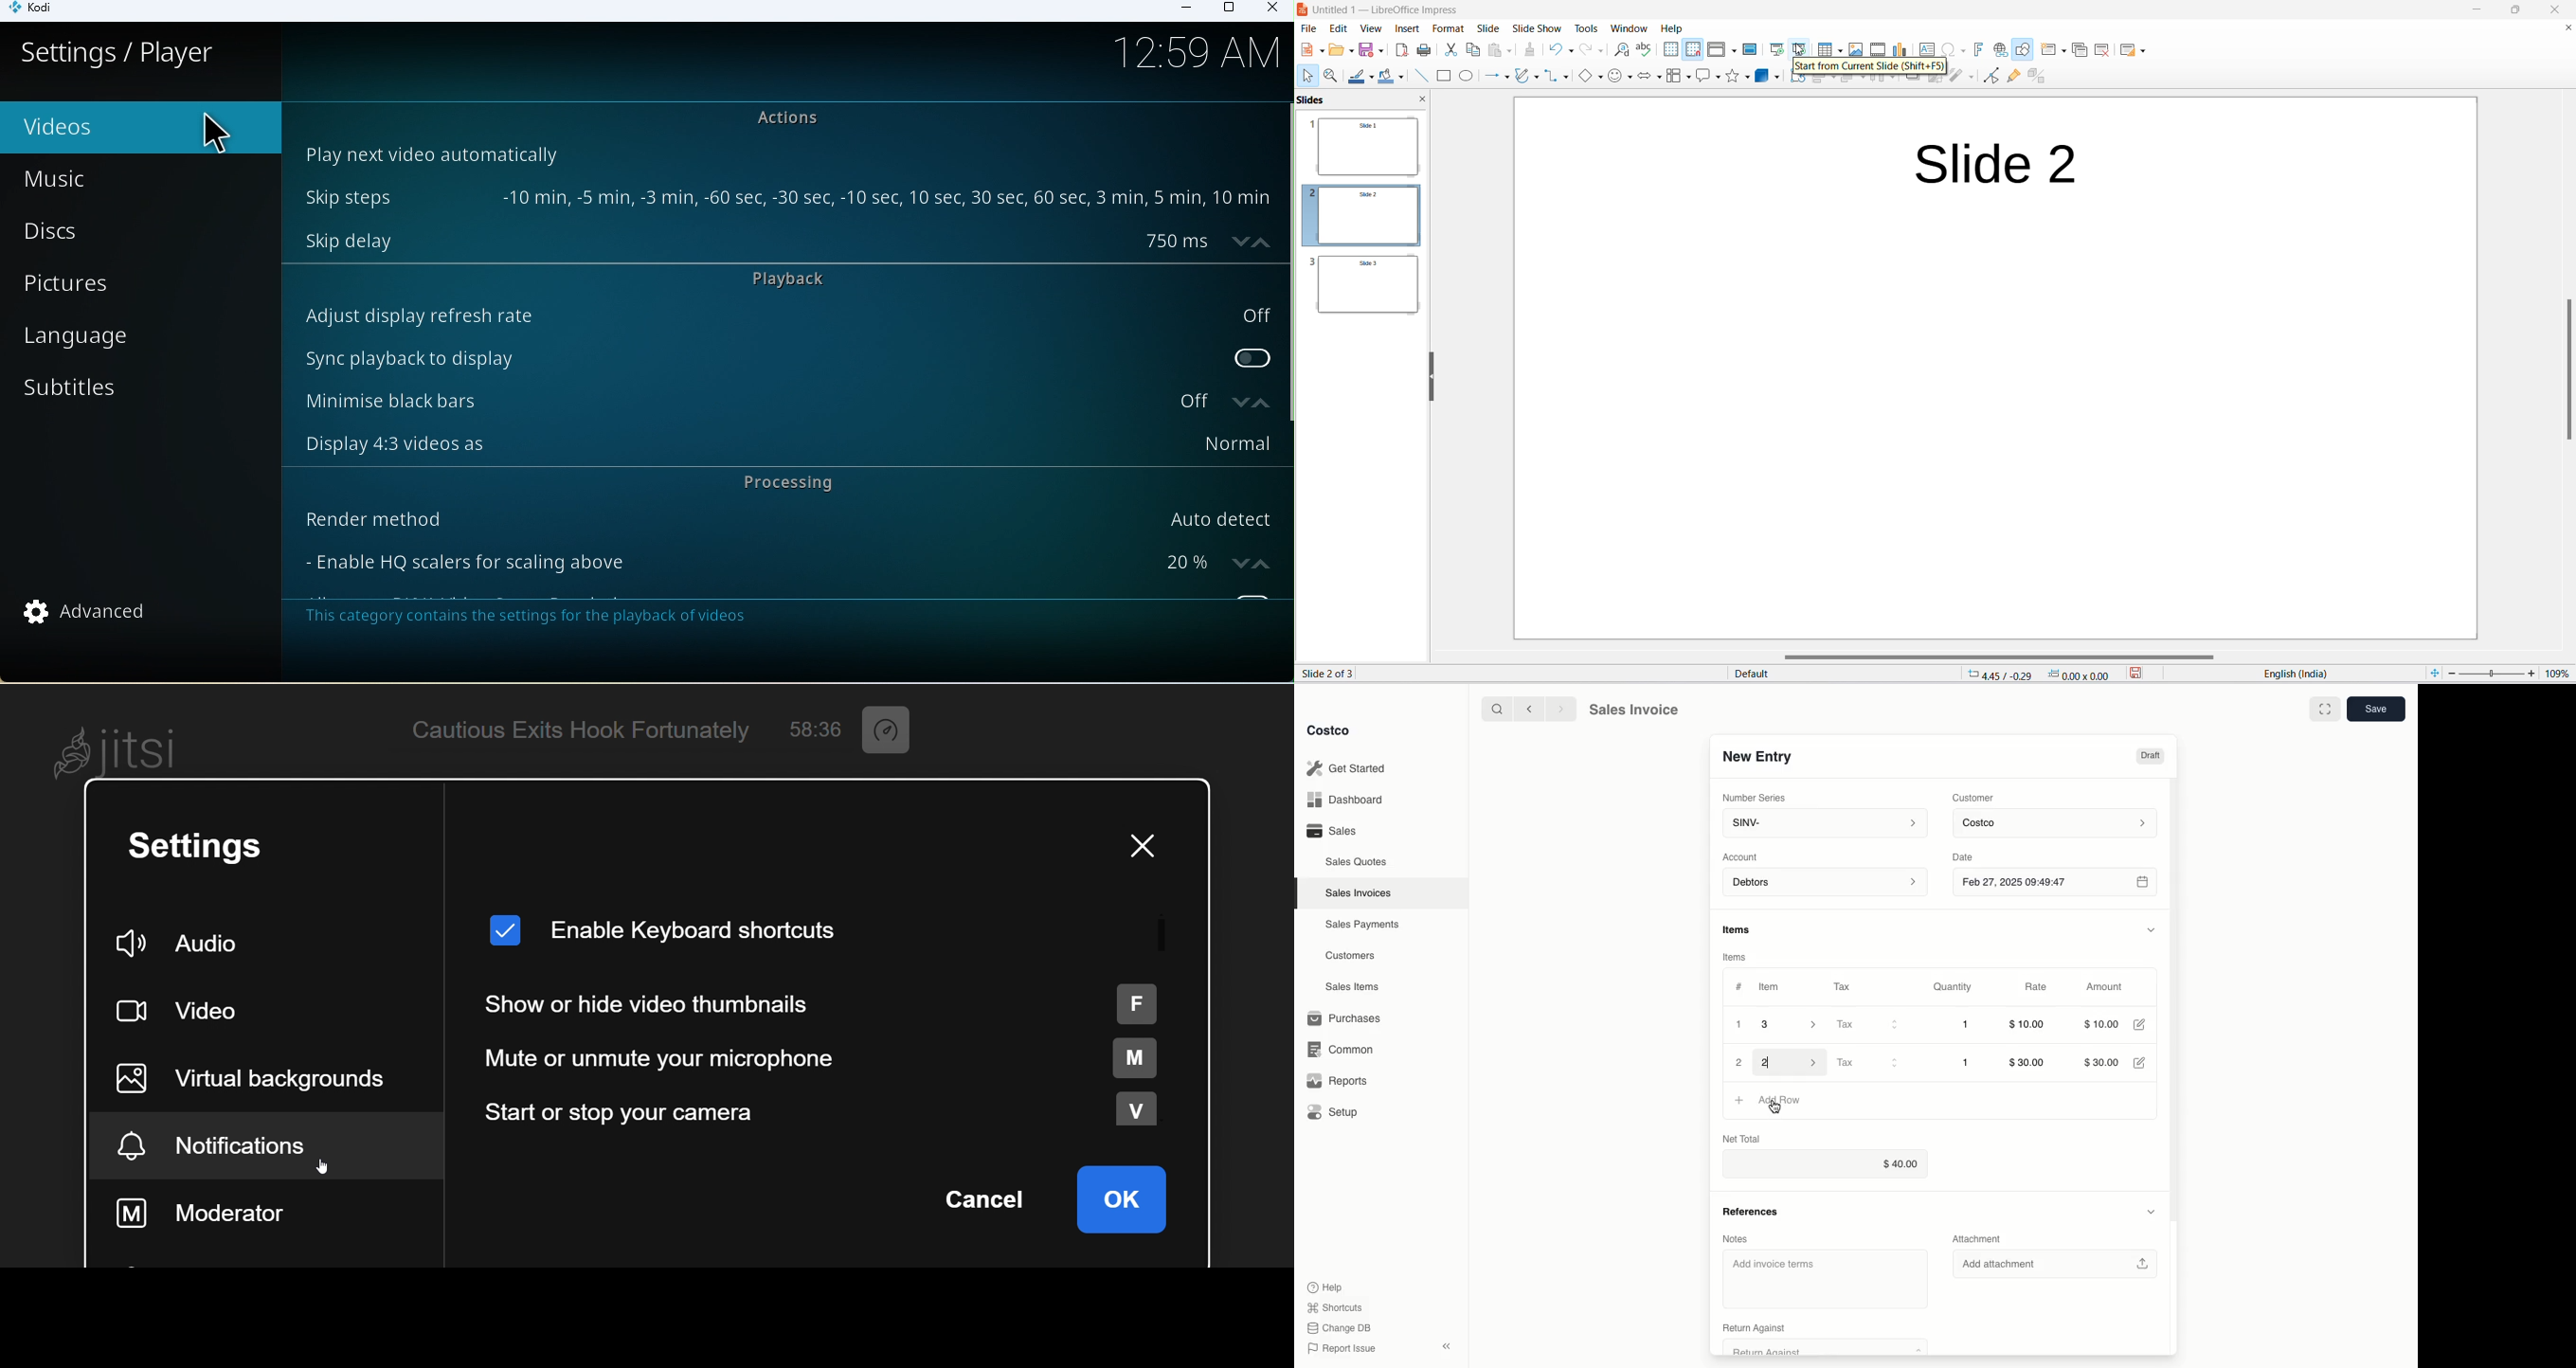  I want to click on Dashboard, so click(1349, 800).